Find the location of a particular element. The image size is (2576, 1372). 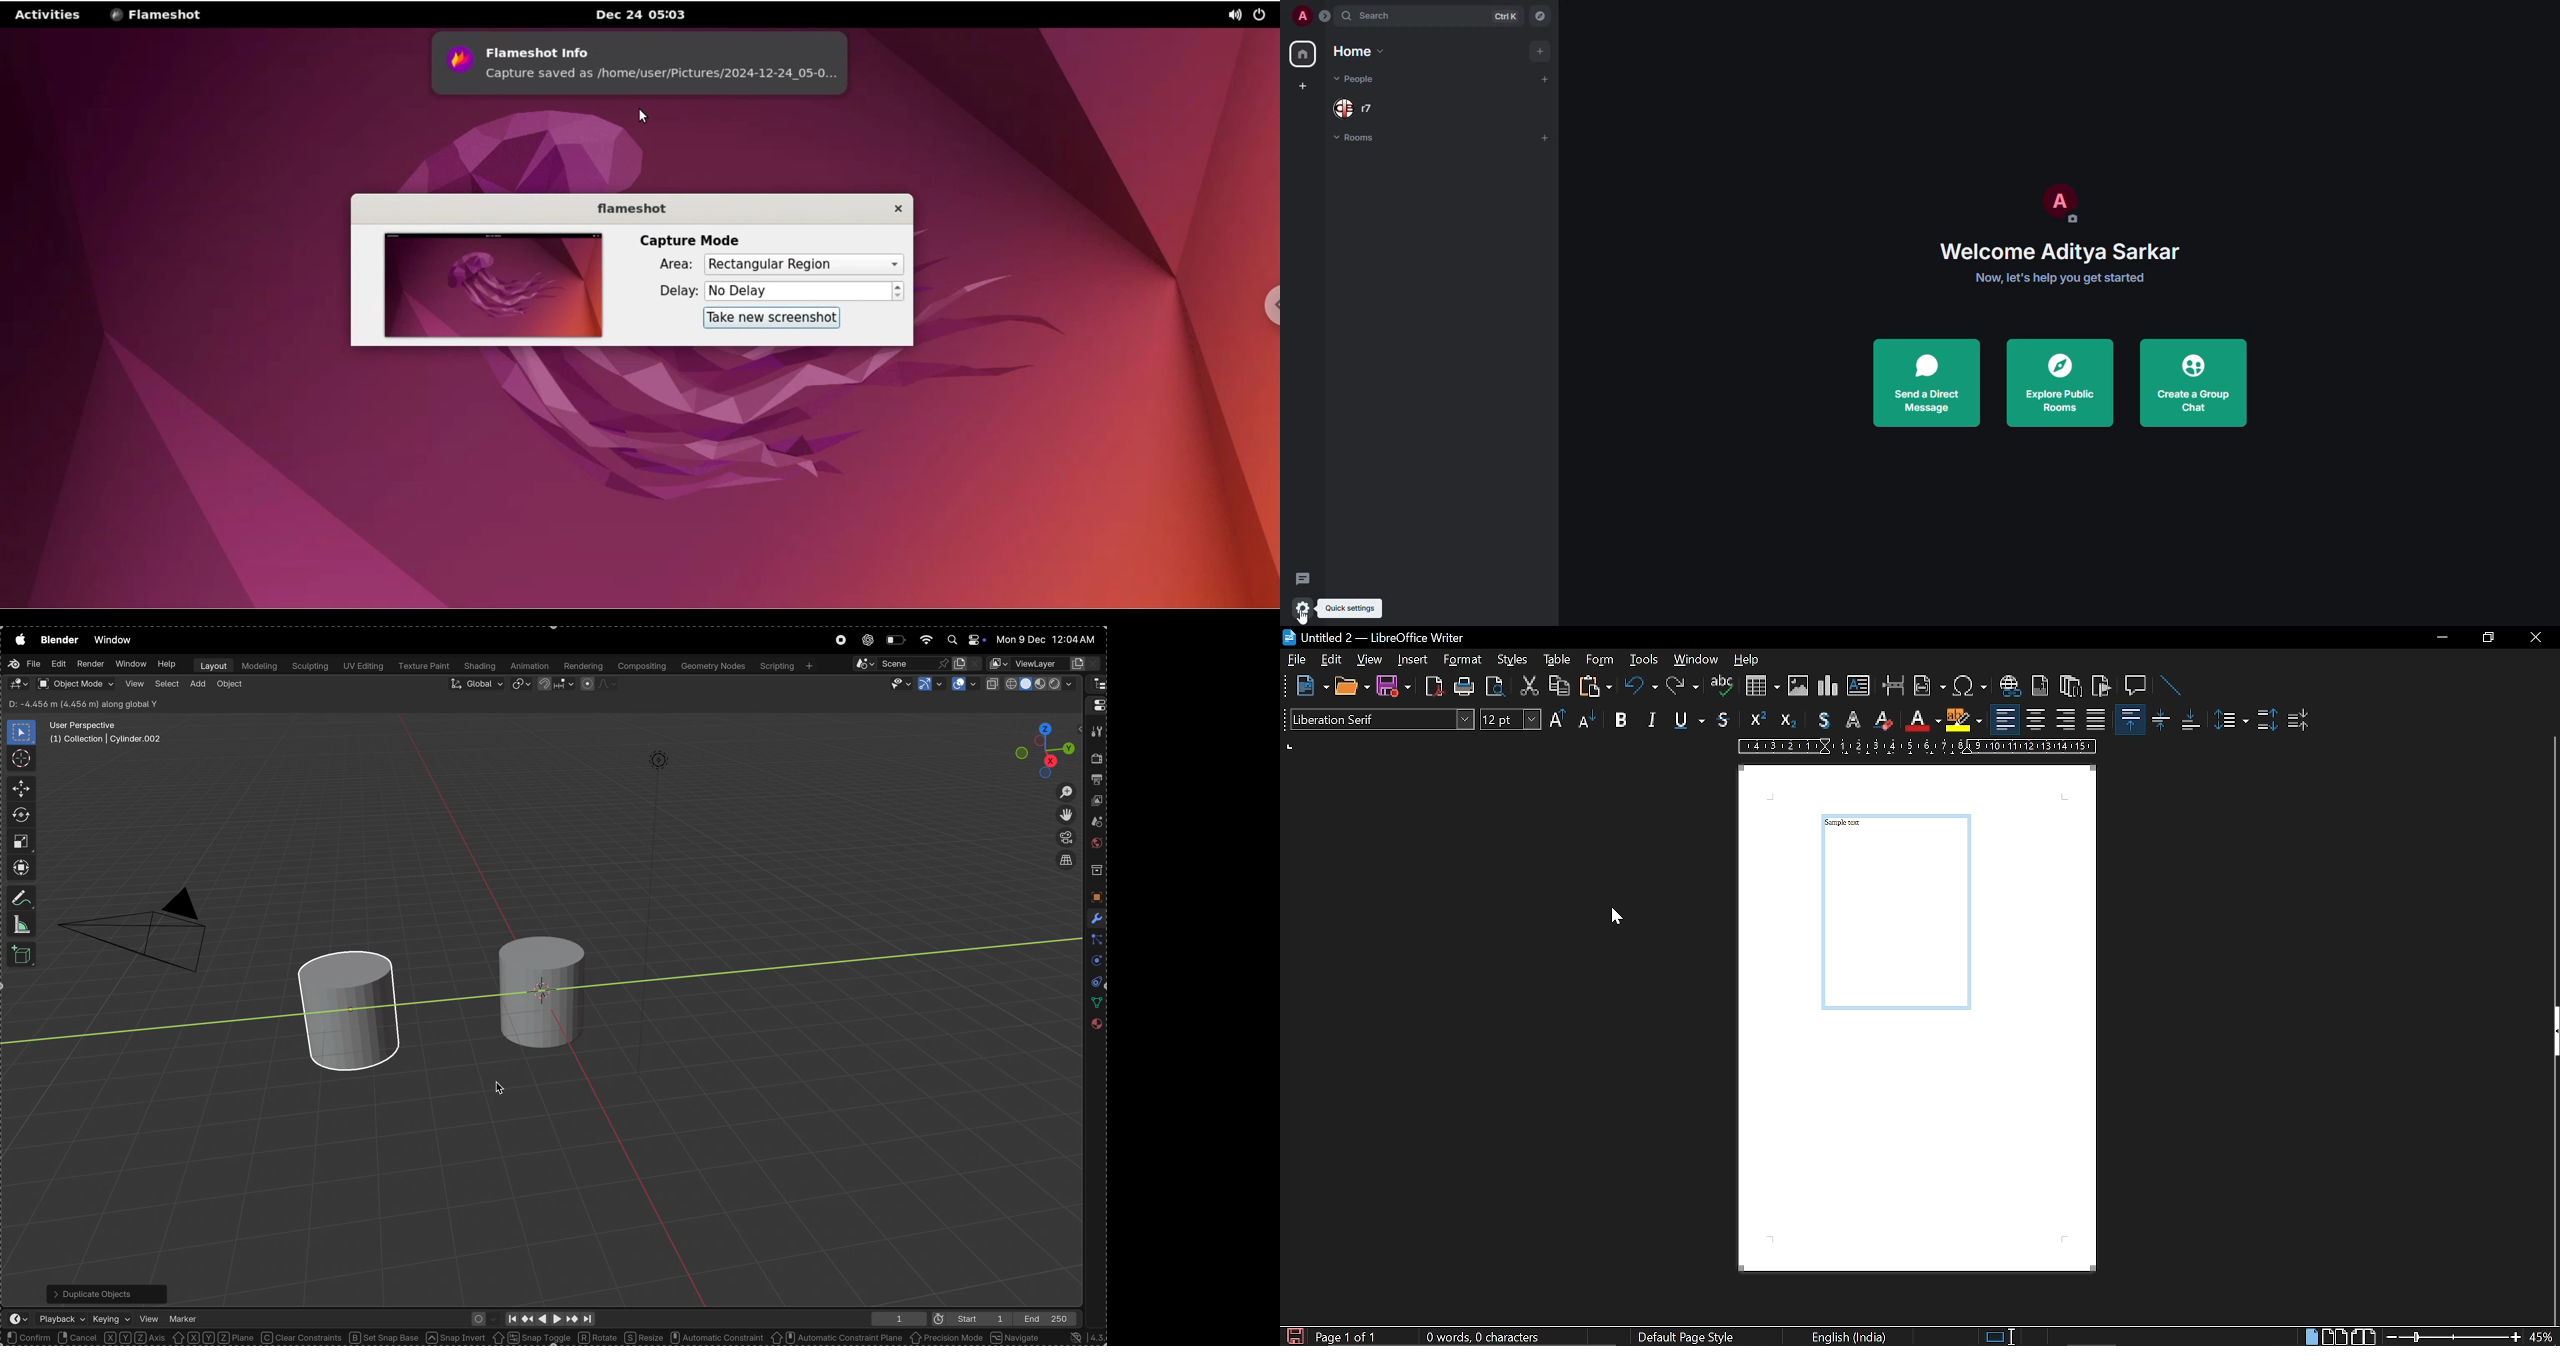

quick settings is located at coordinates (1353, 611).